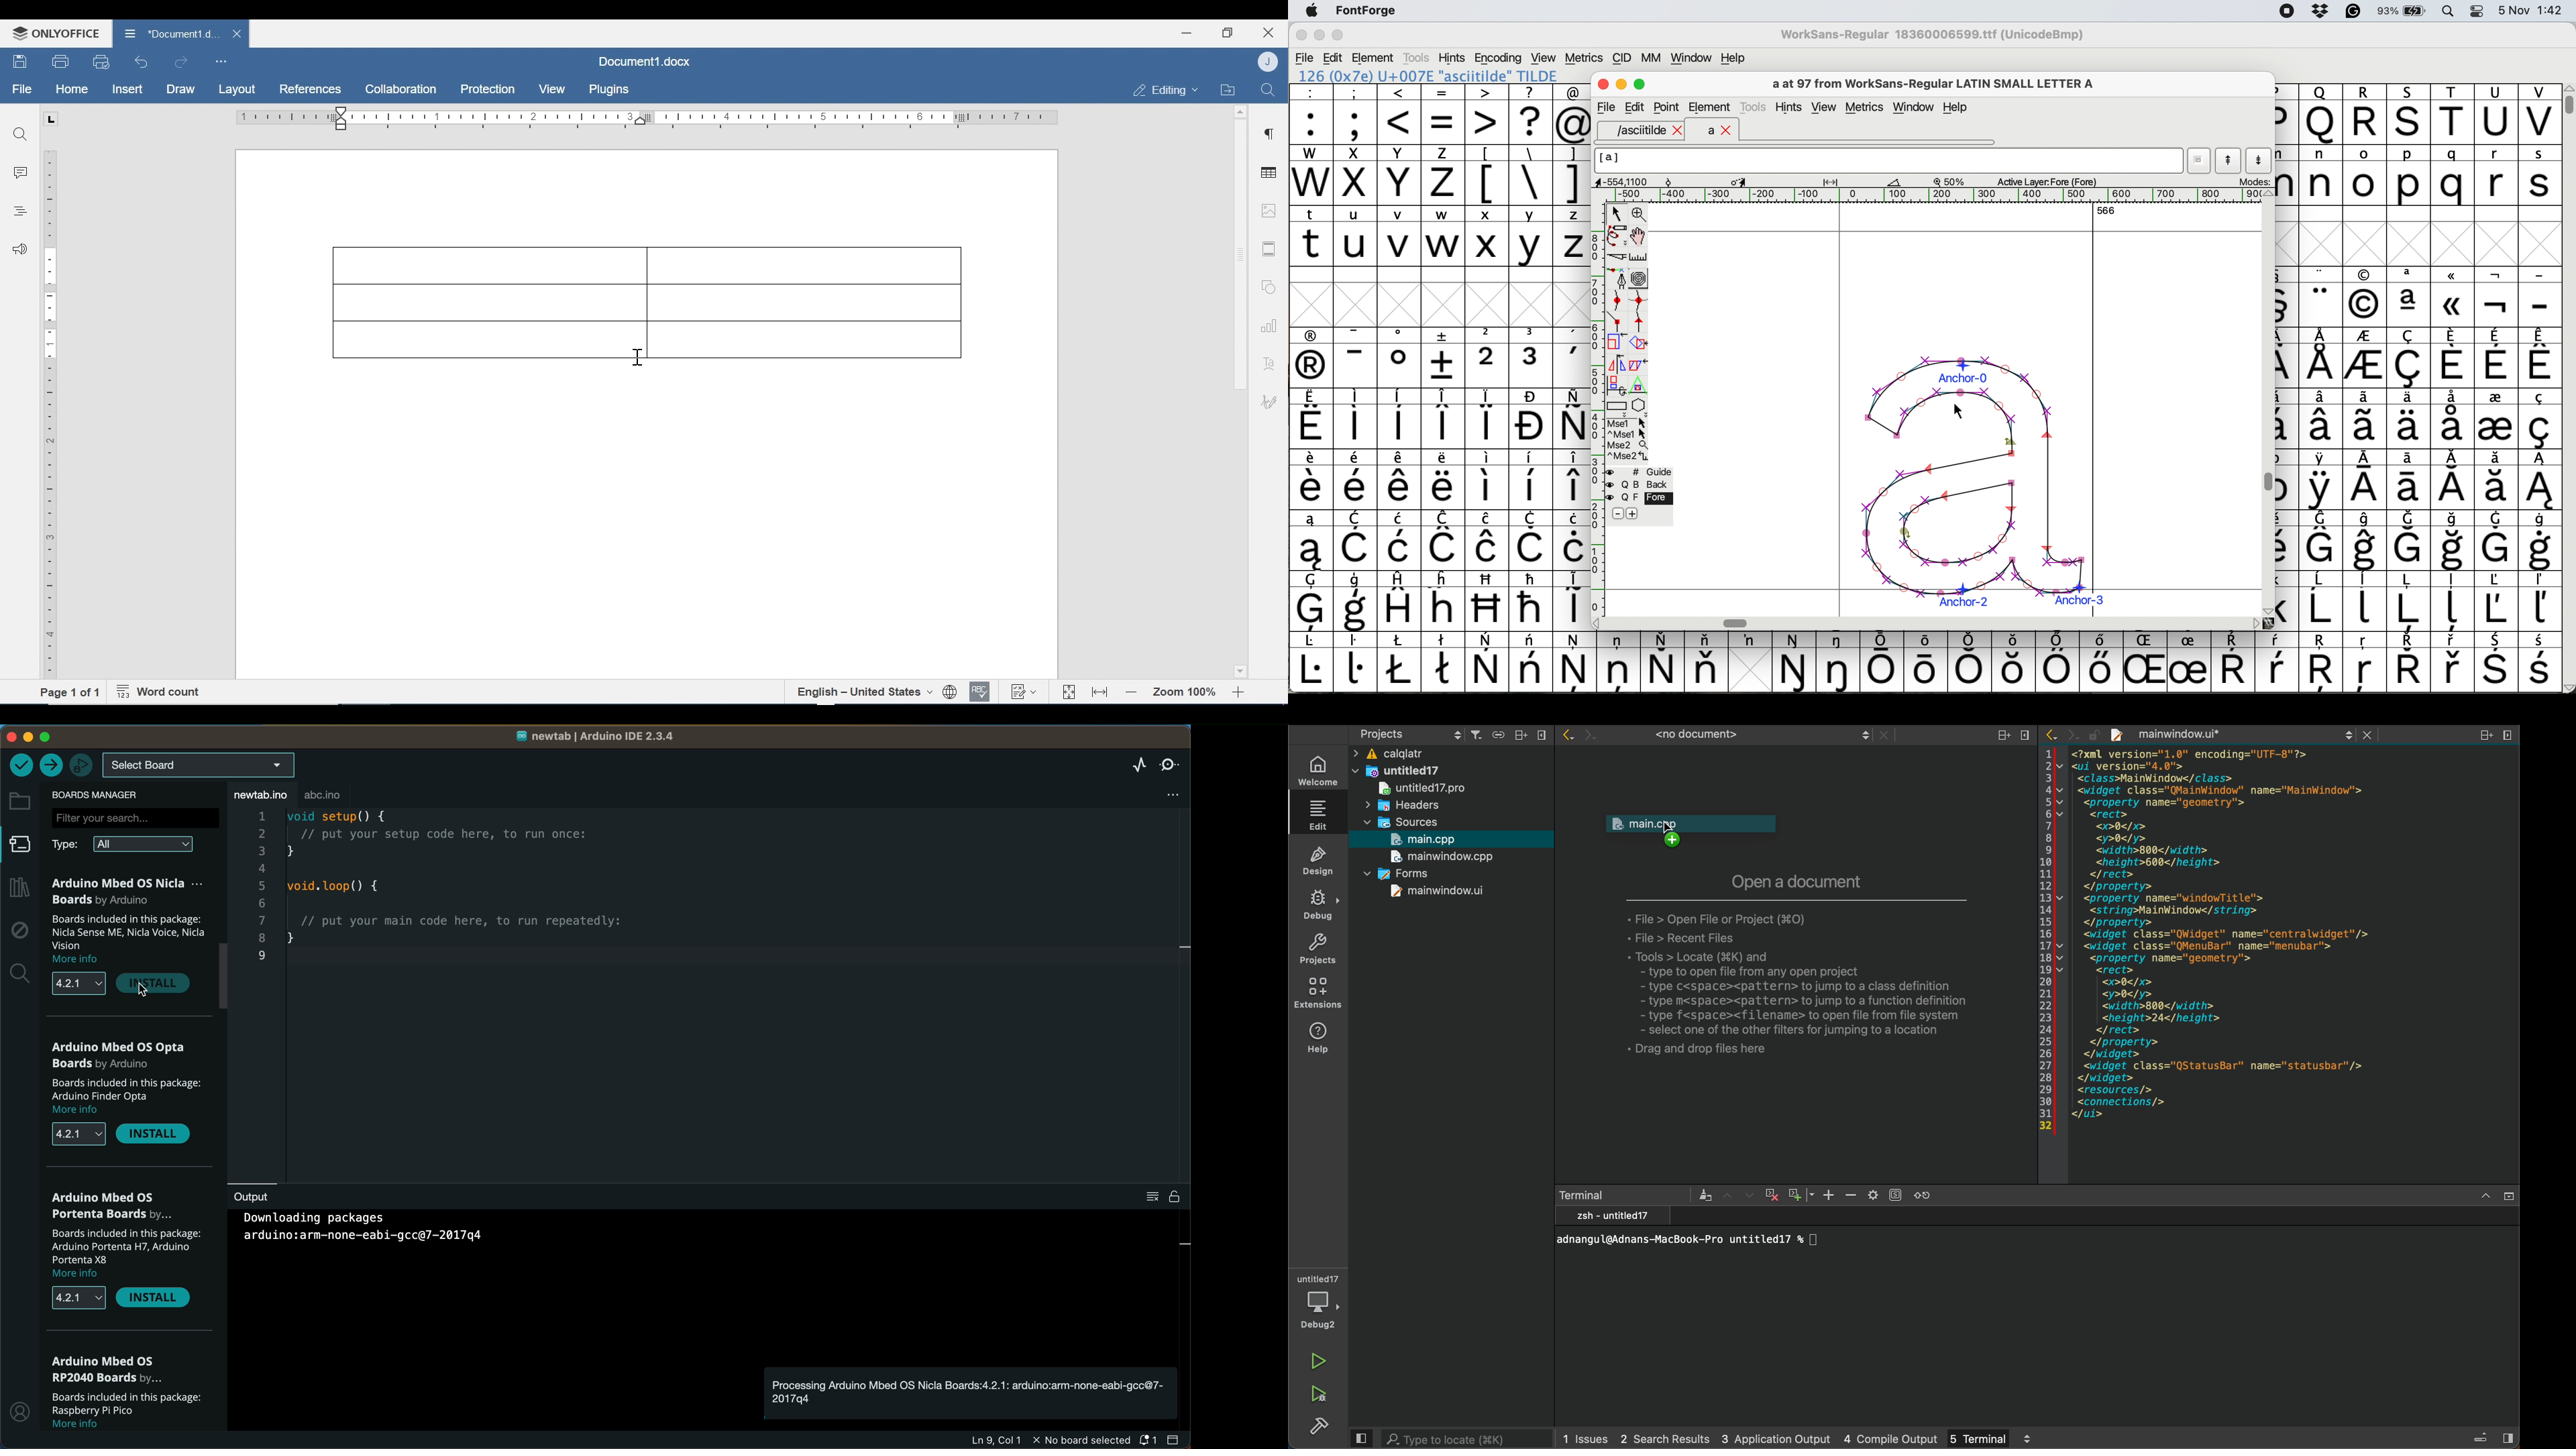  I want to click on symbol, so click(2494, 418).